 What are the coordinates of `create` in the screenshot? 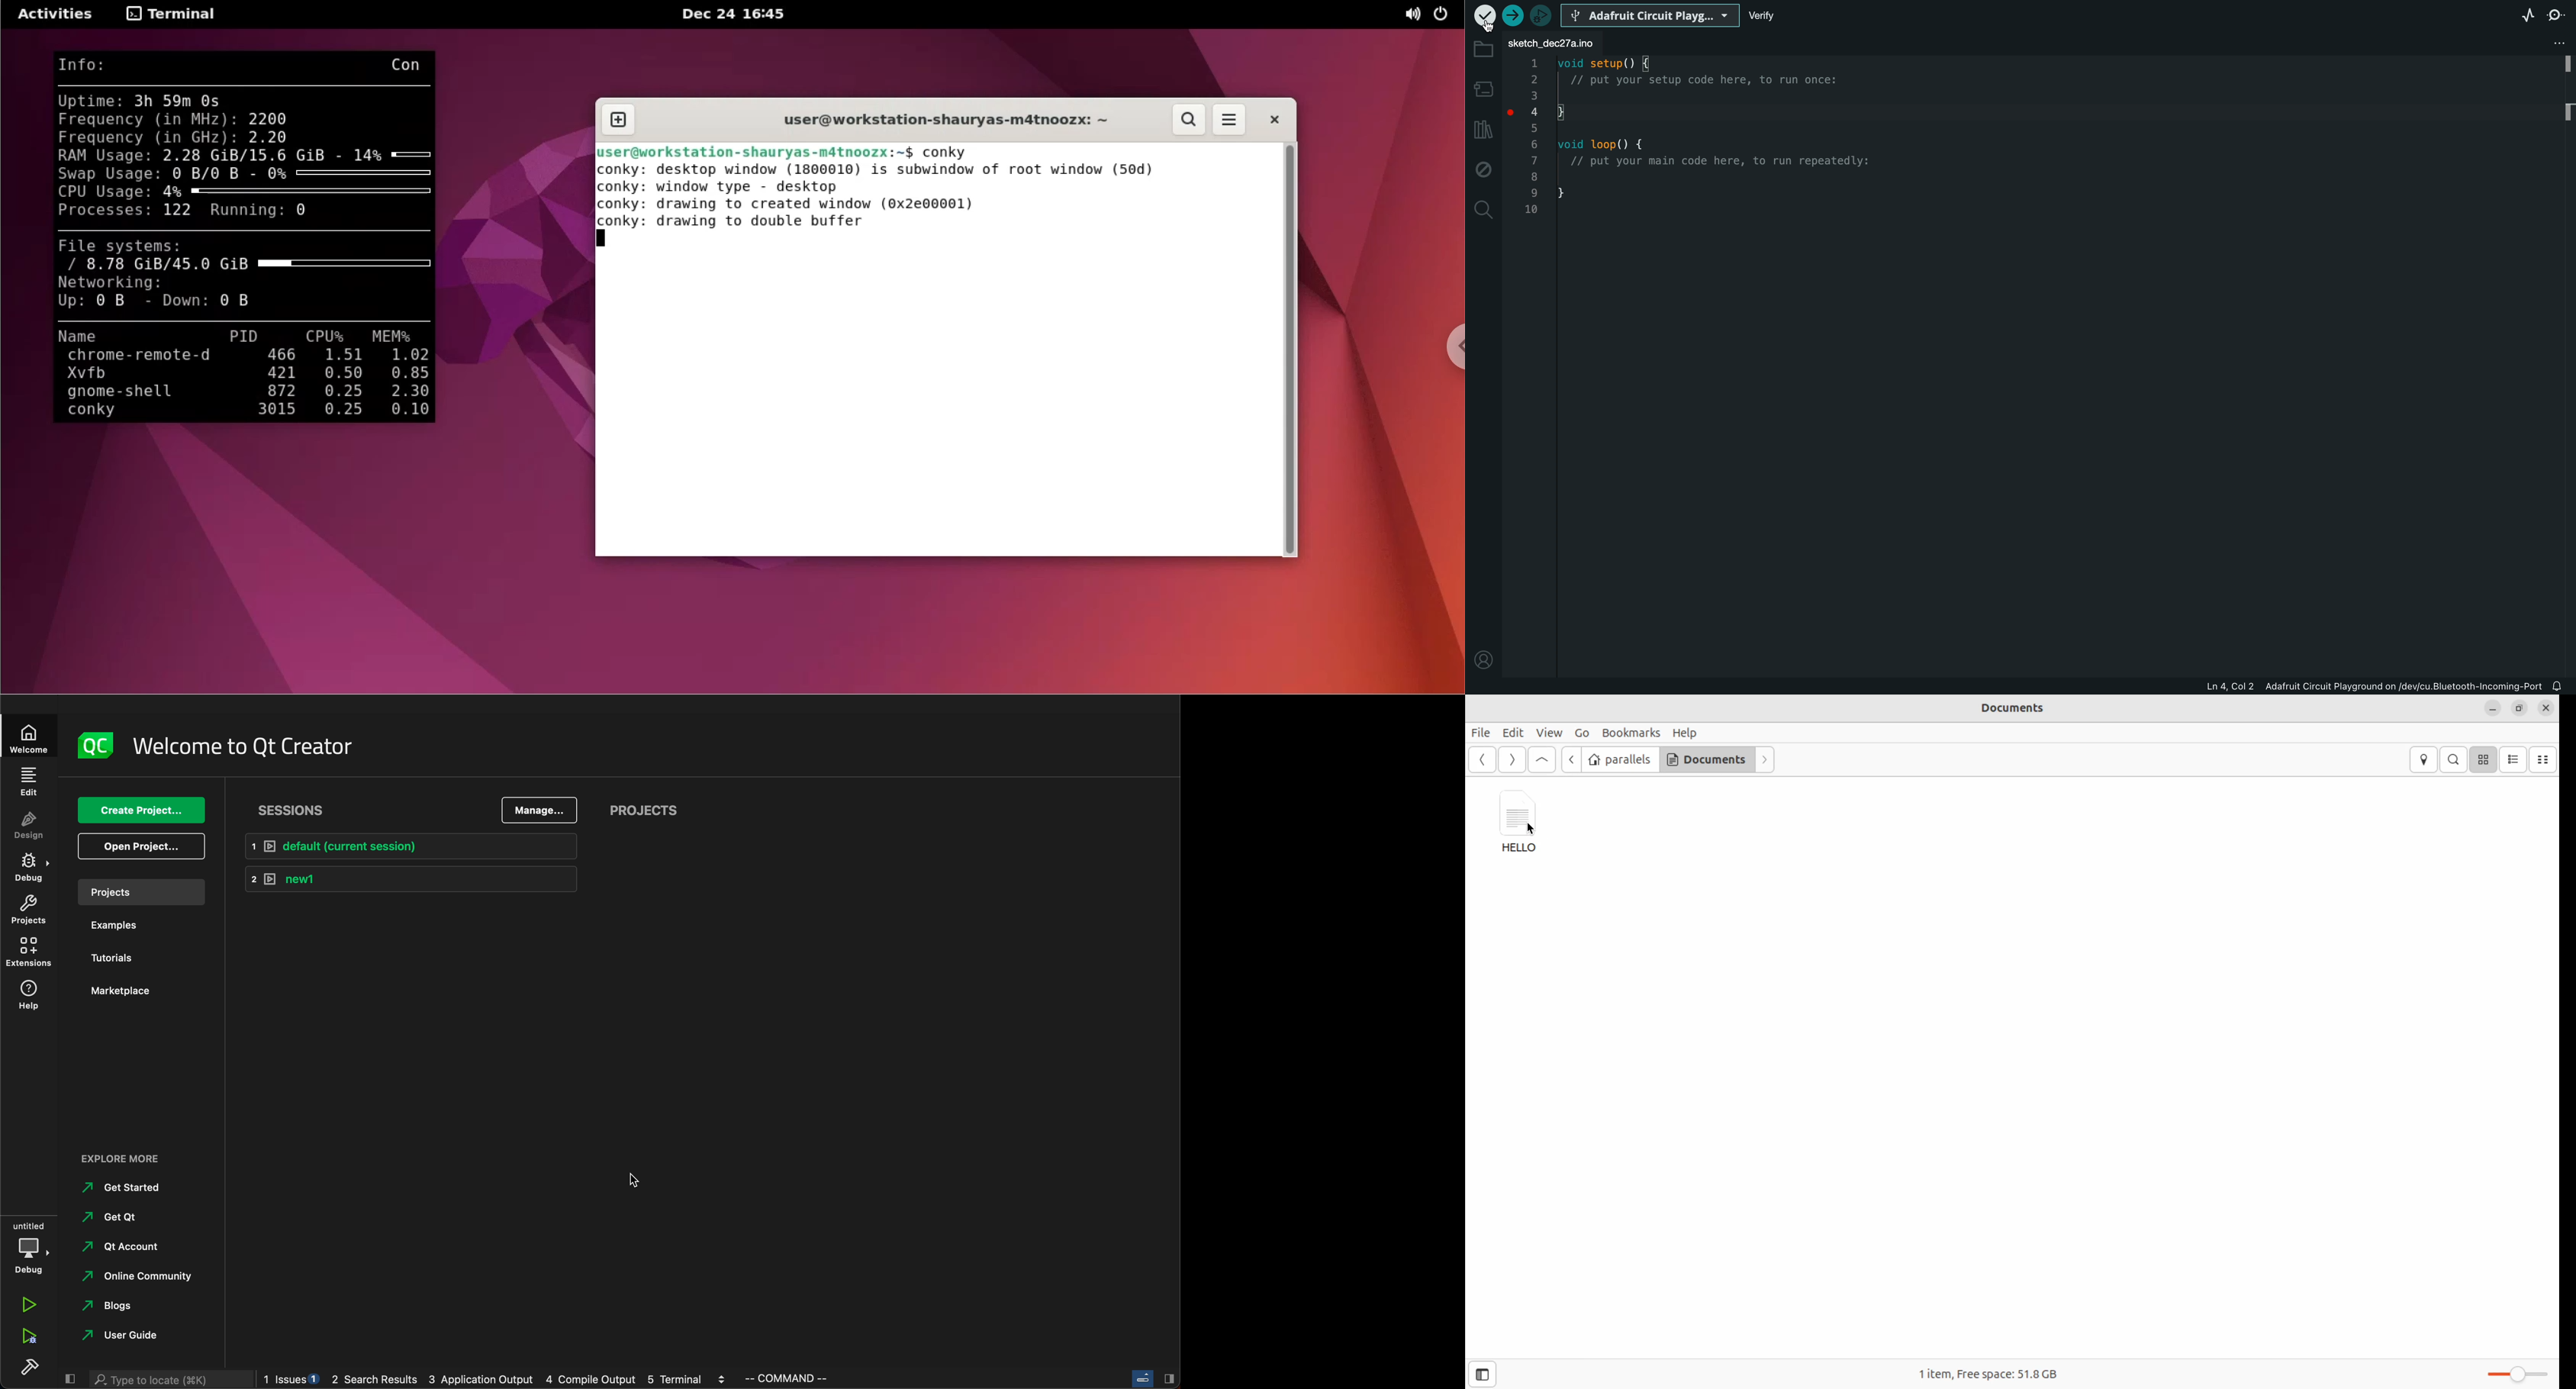 It's located at (139, 809).